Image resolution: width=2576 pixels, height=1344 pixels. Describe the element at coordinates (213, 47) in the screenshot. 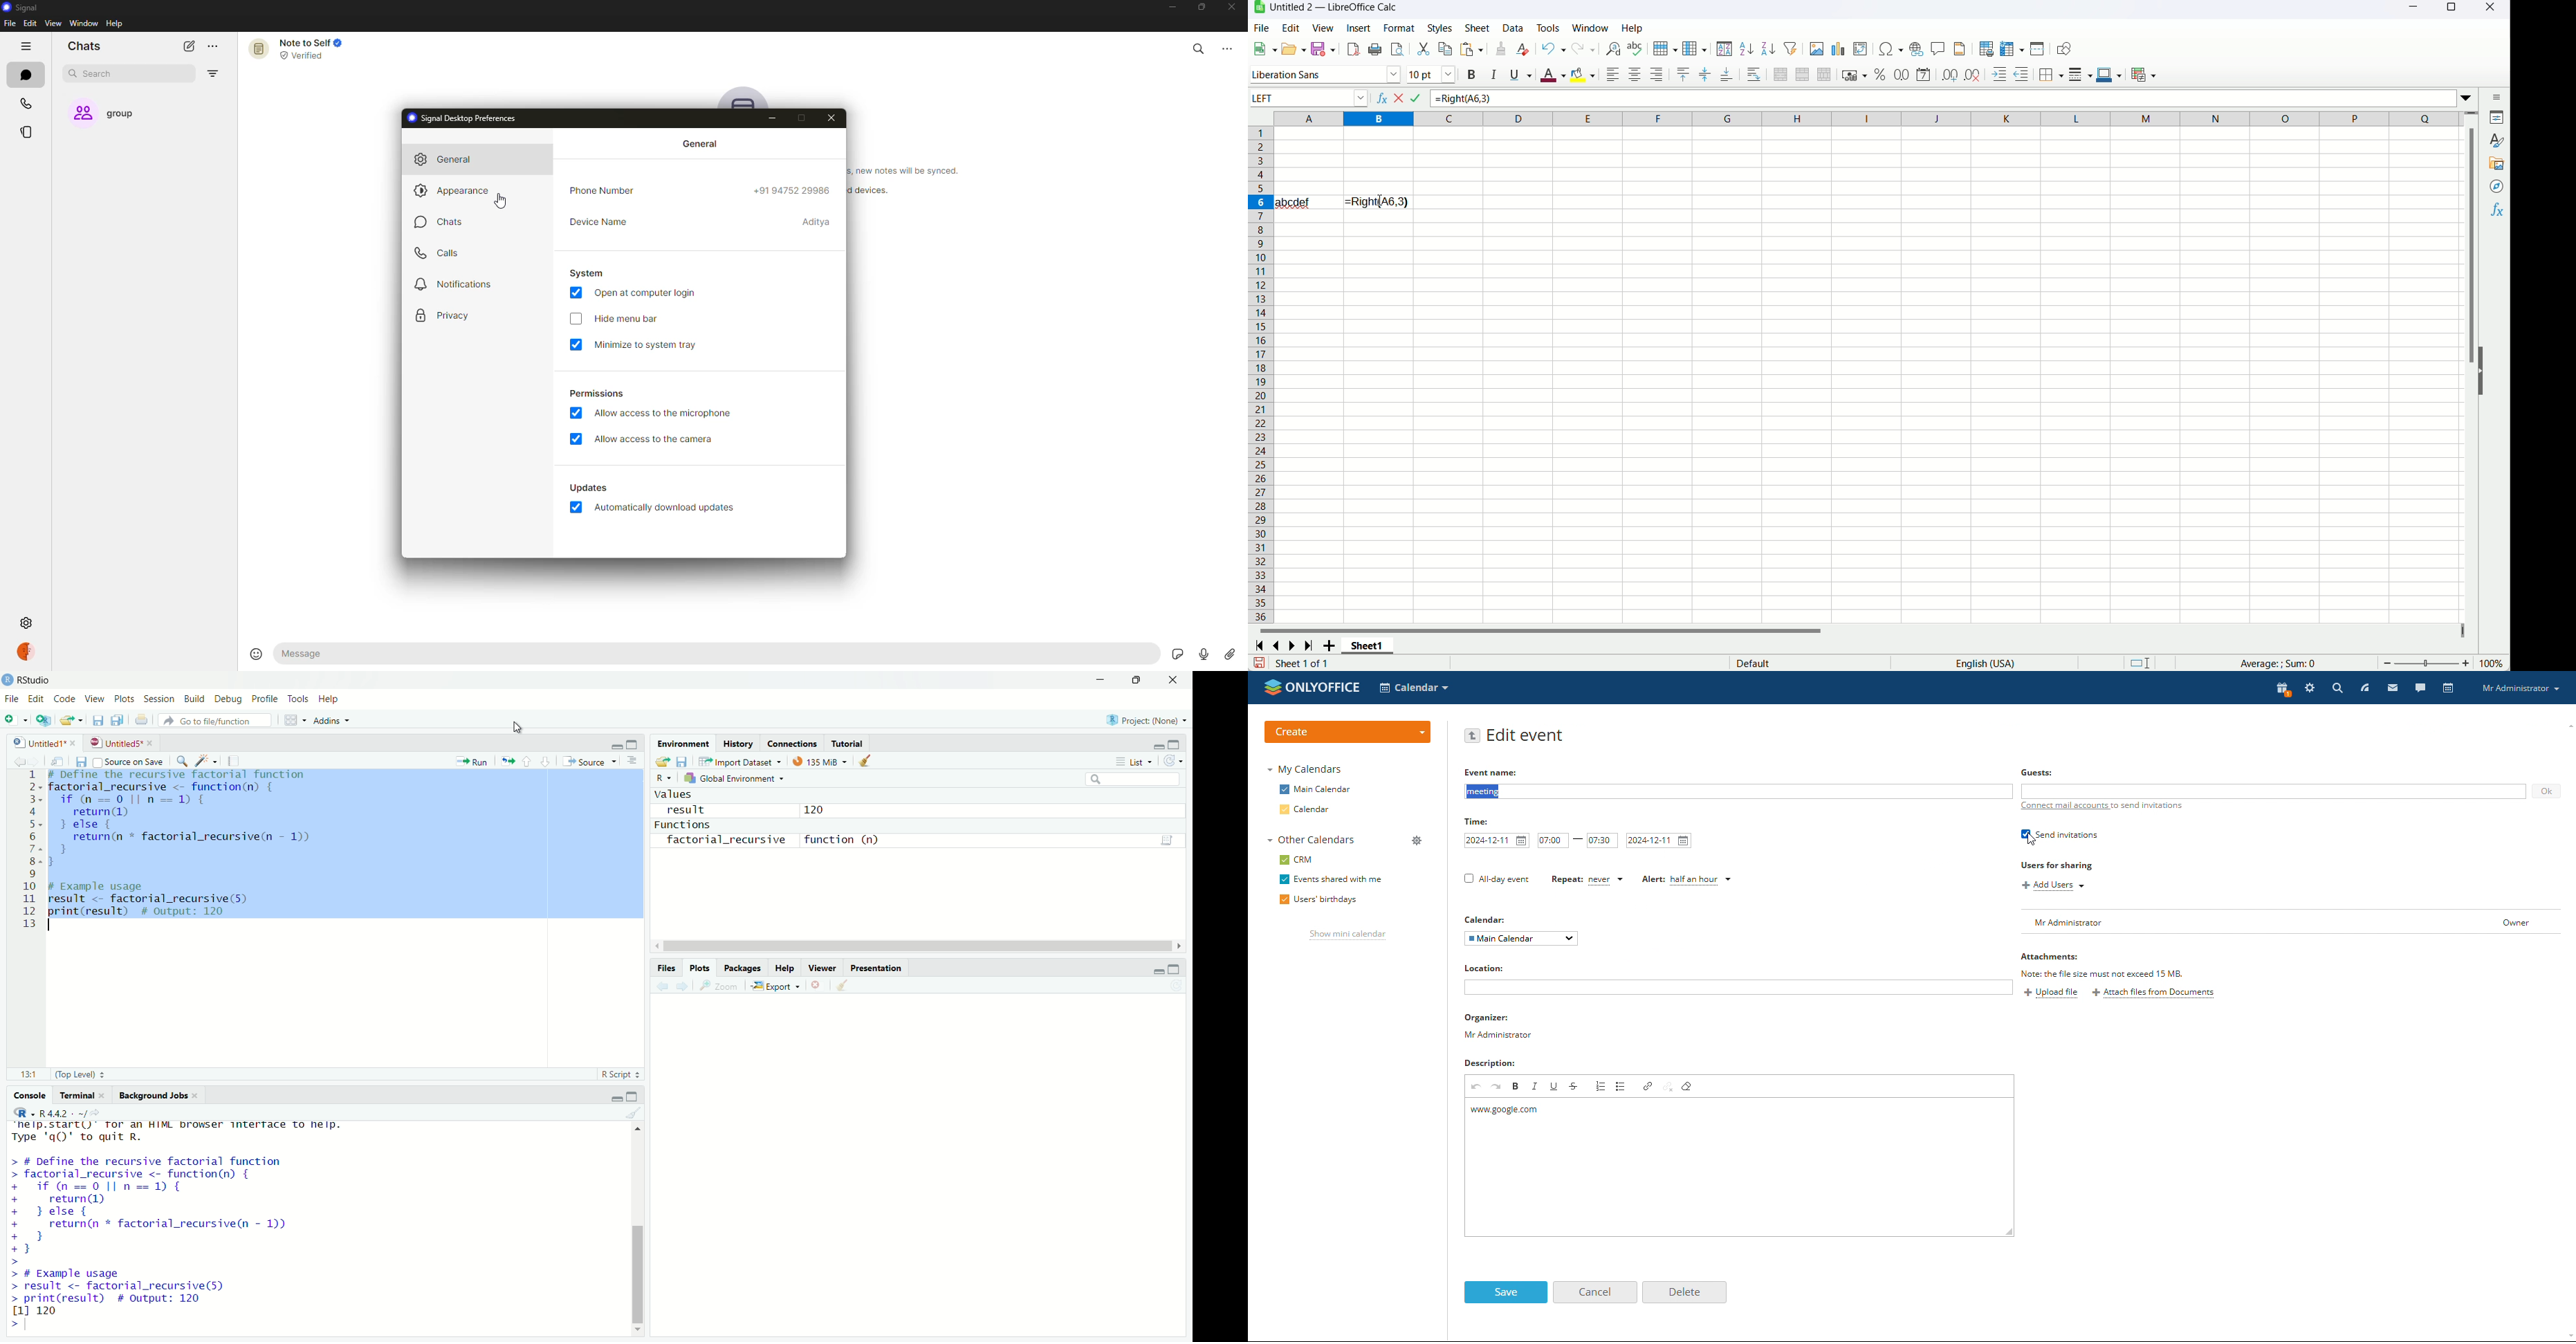

I see `more` at that location.